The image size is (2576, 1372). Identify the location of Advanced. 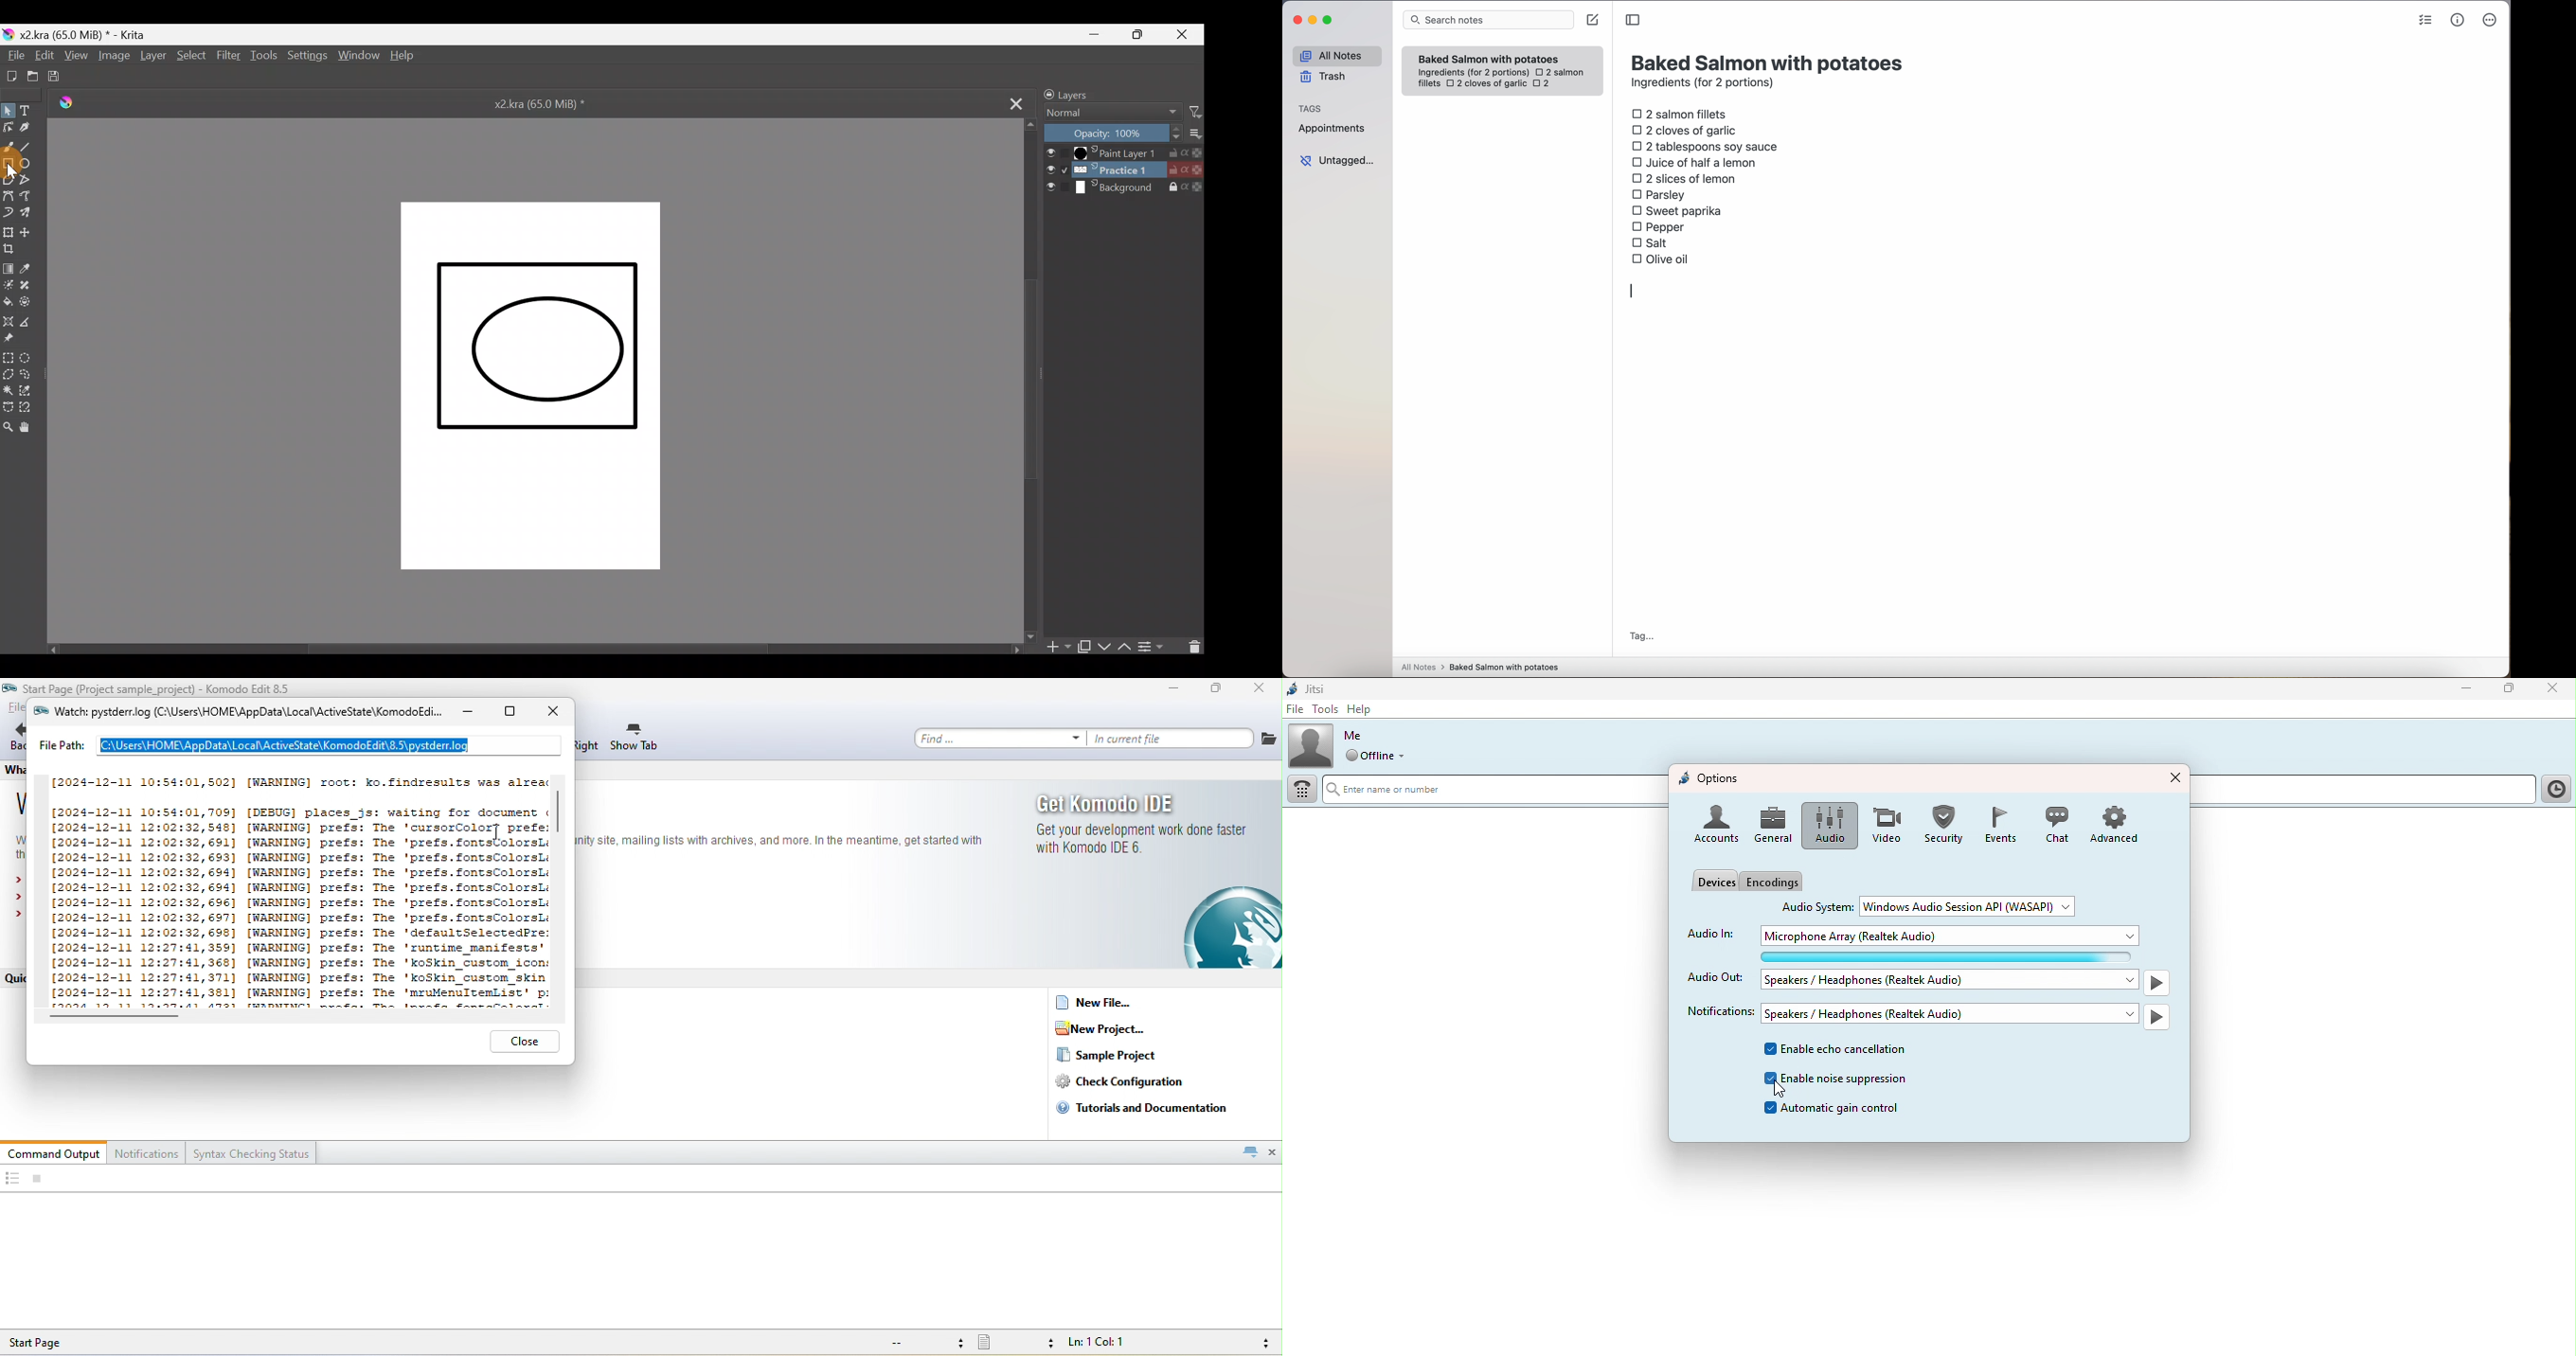
(2120, 823).